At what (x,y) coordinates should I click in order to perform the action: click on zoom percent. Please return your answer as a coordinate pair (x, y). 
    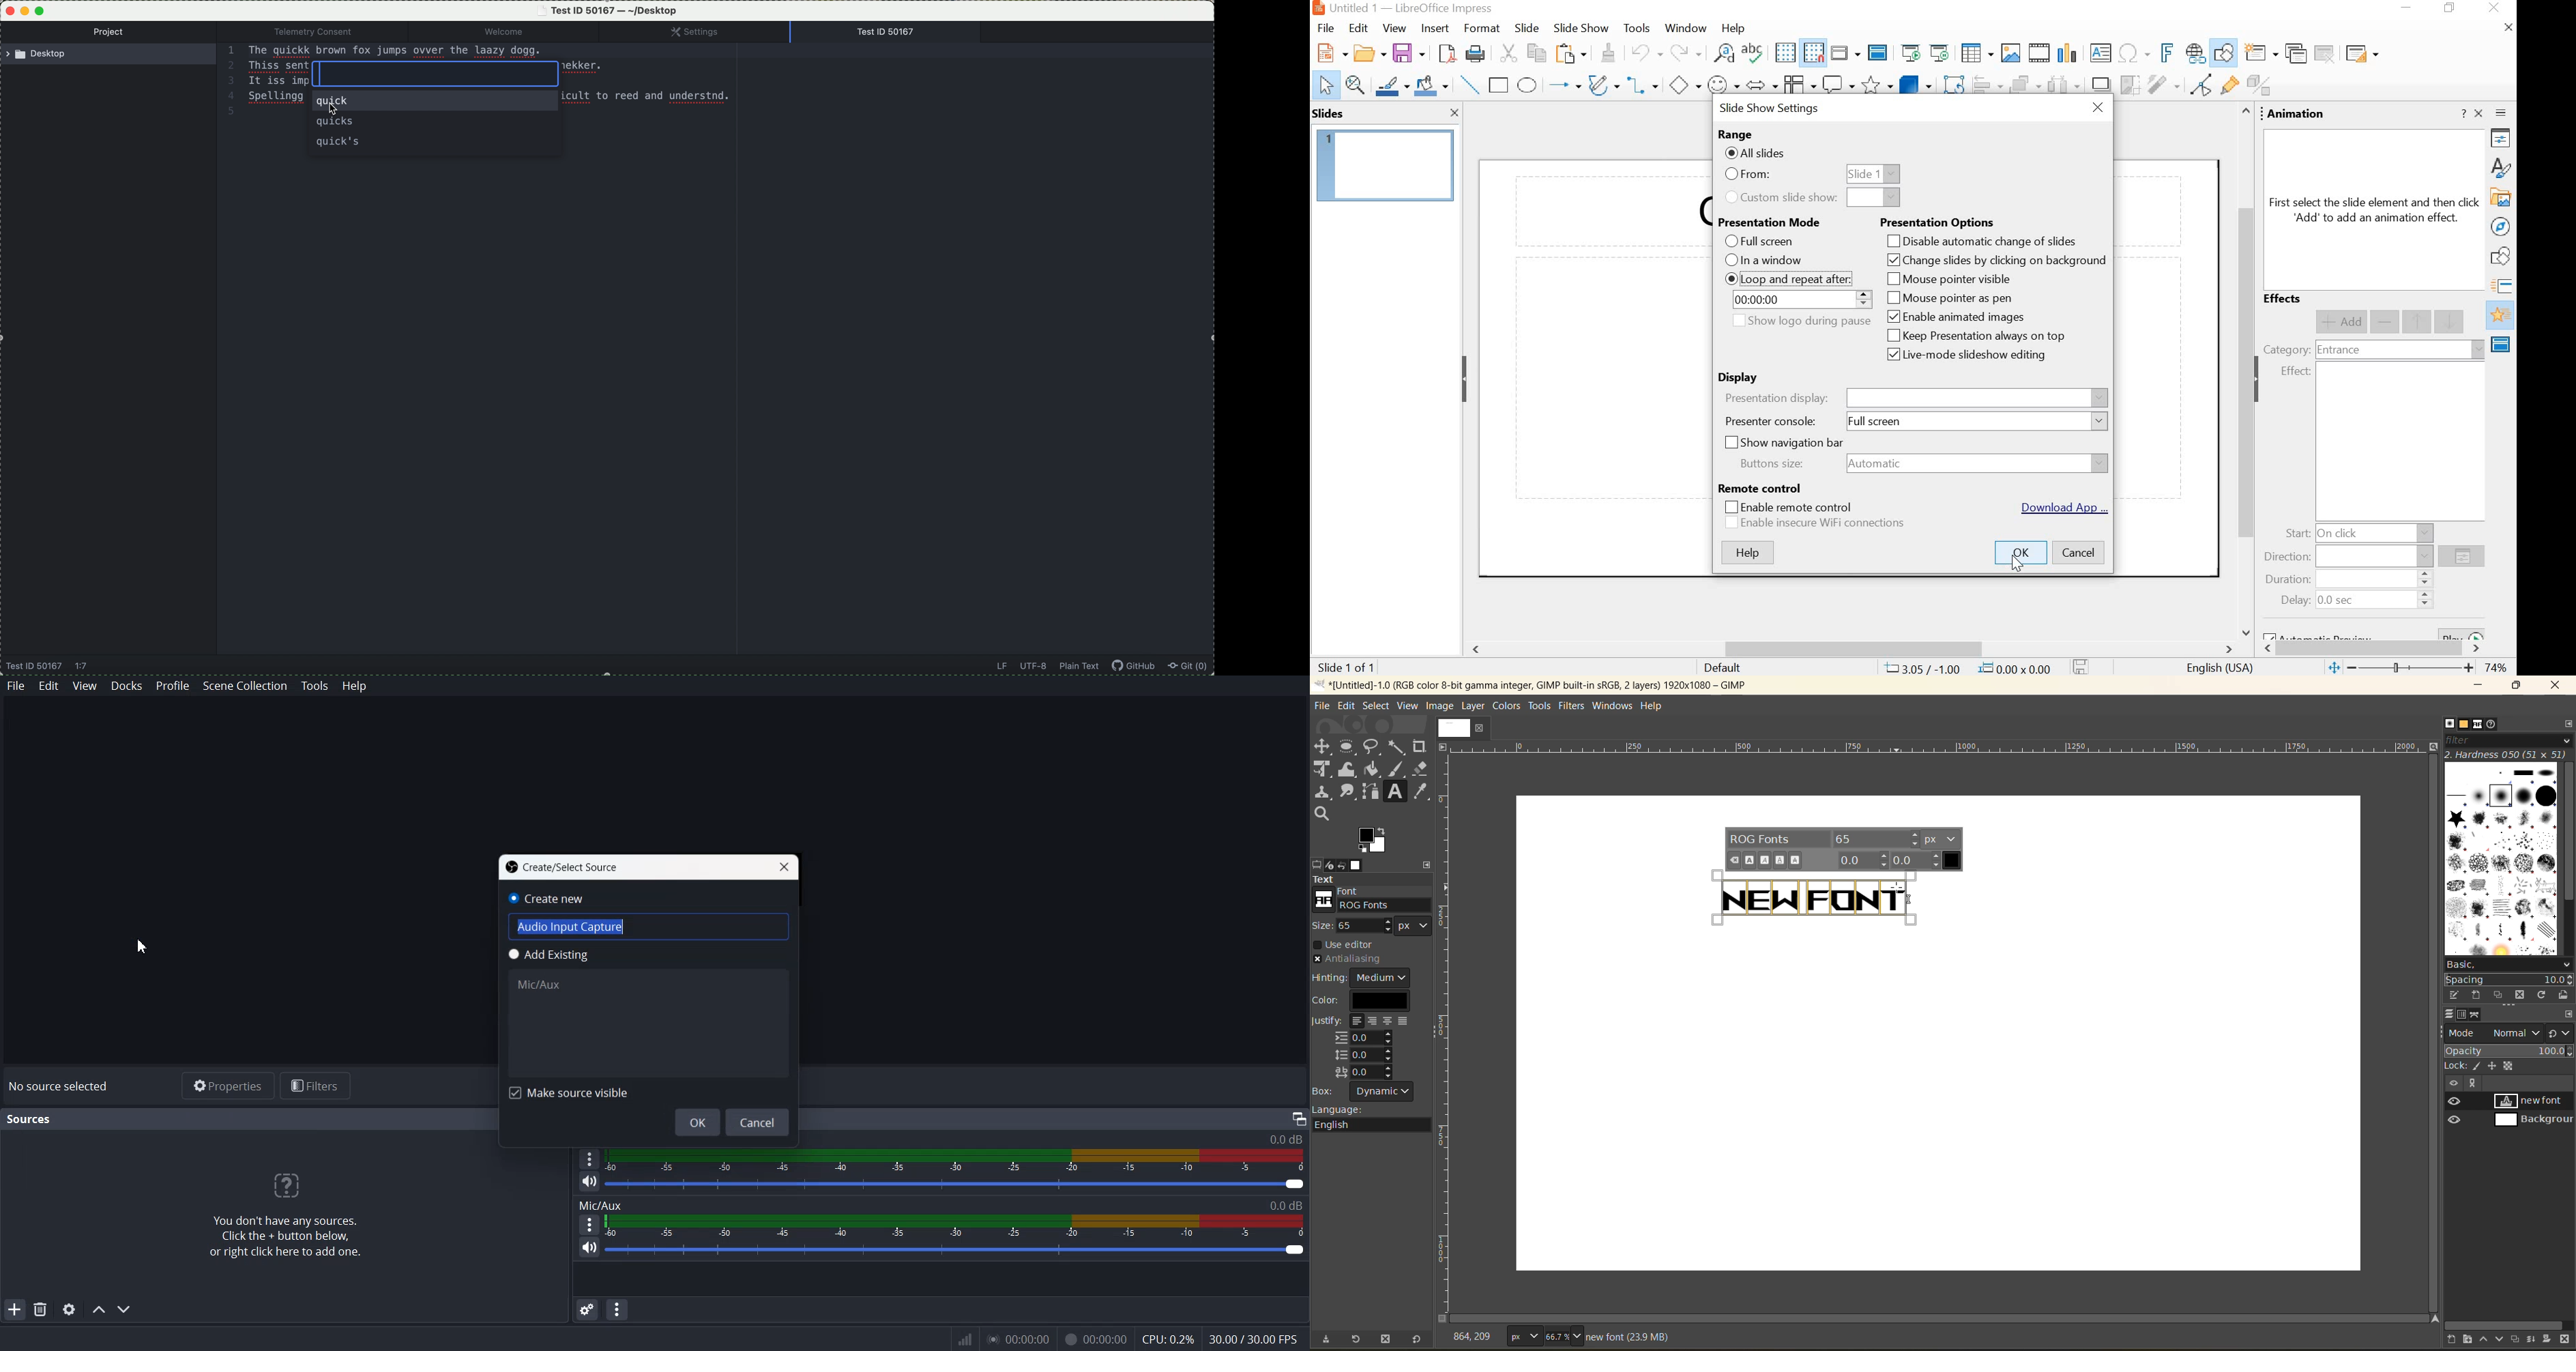
    Looking at the image, I should click on (2496, 668).